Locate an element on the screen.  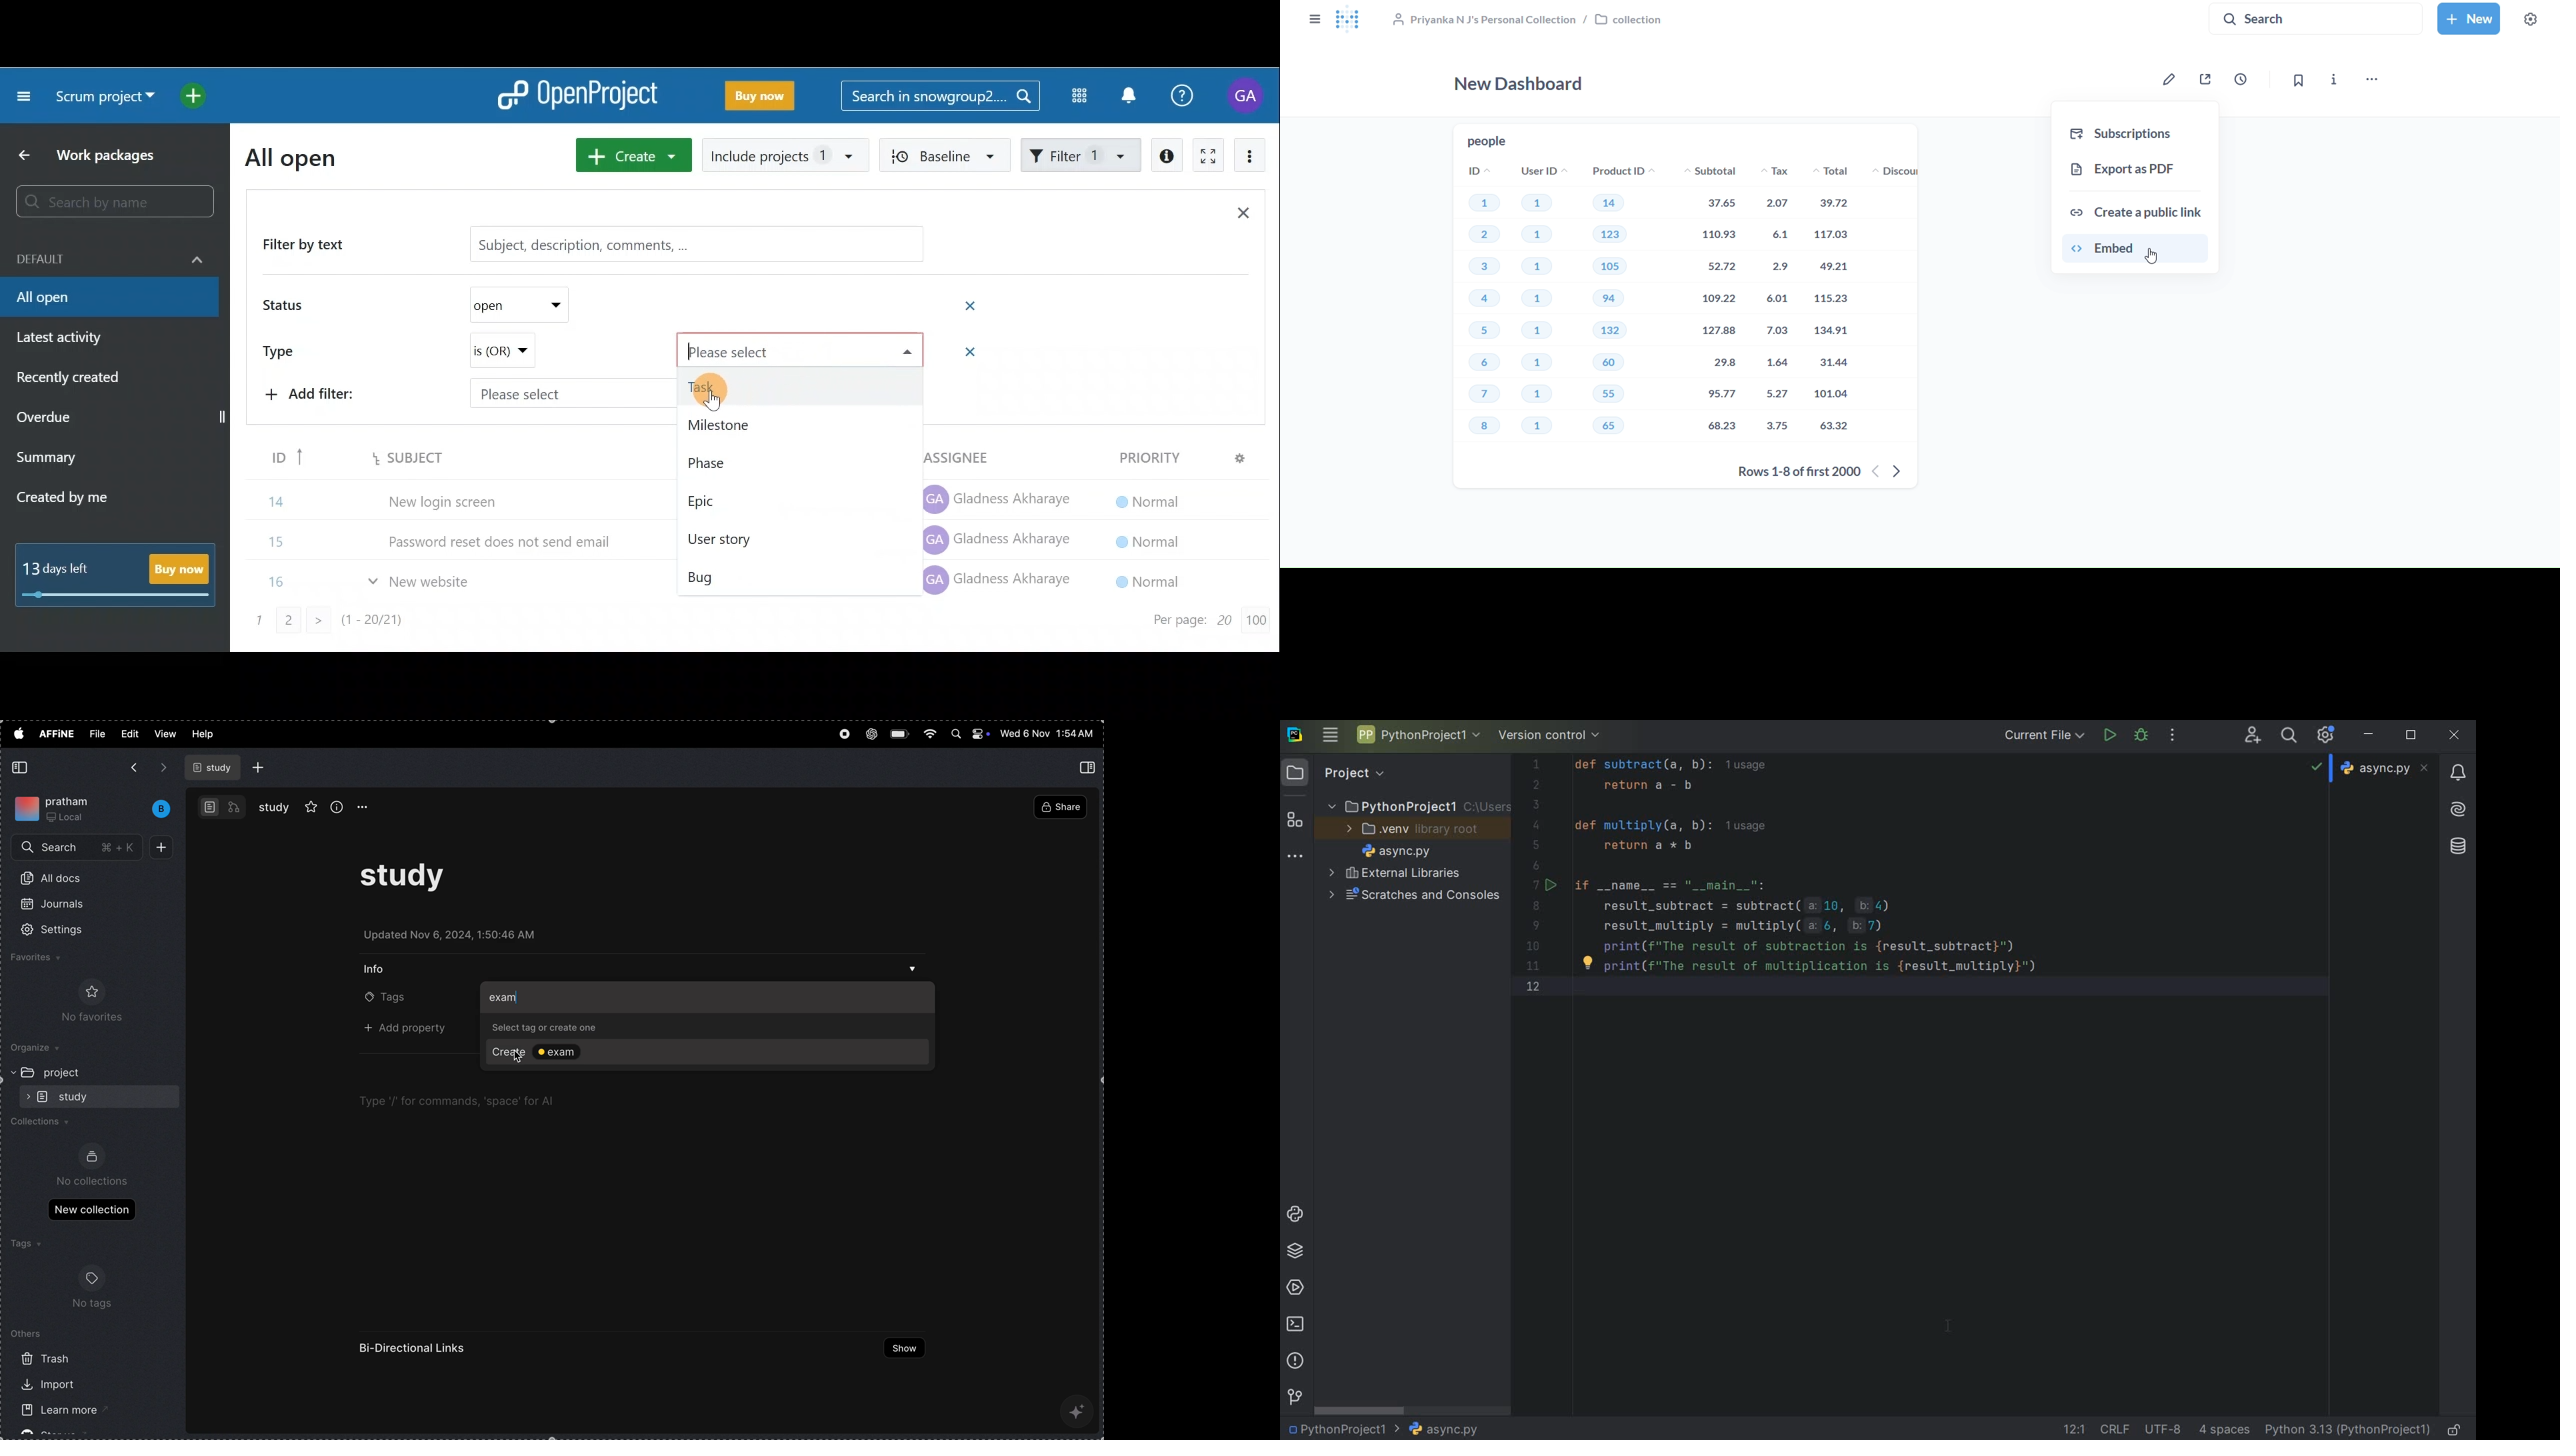
Please select is located at coordinates (533, 391).